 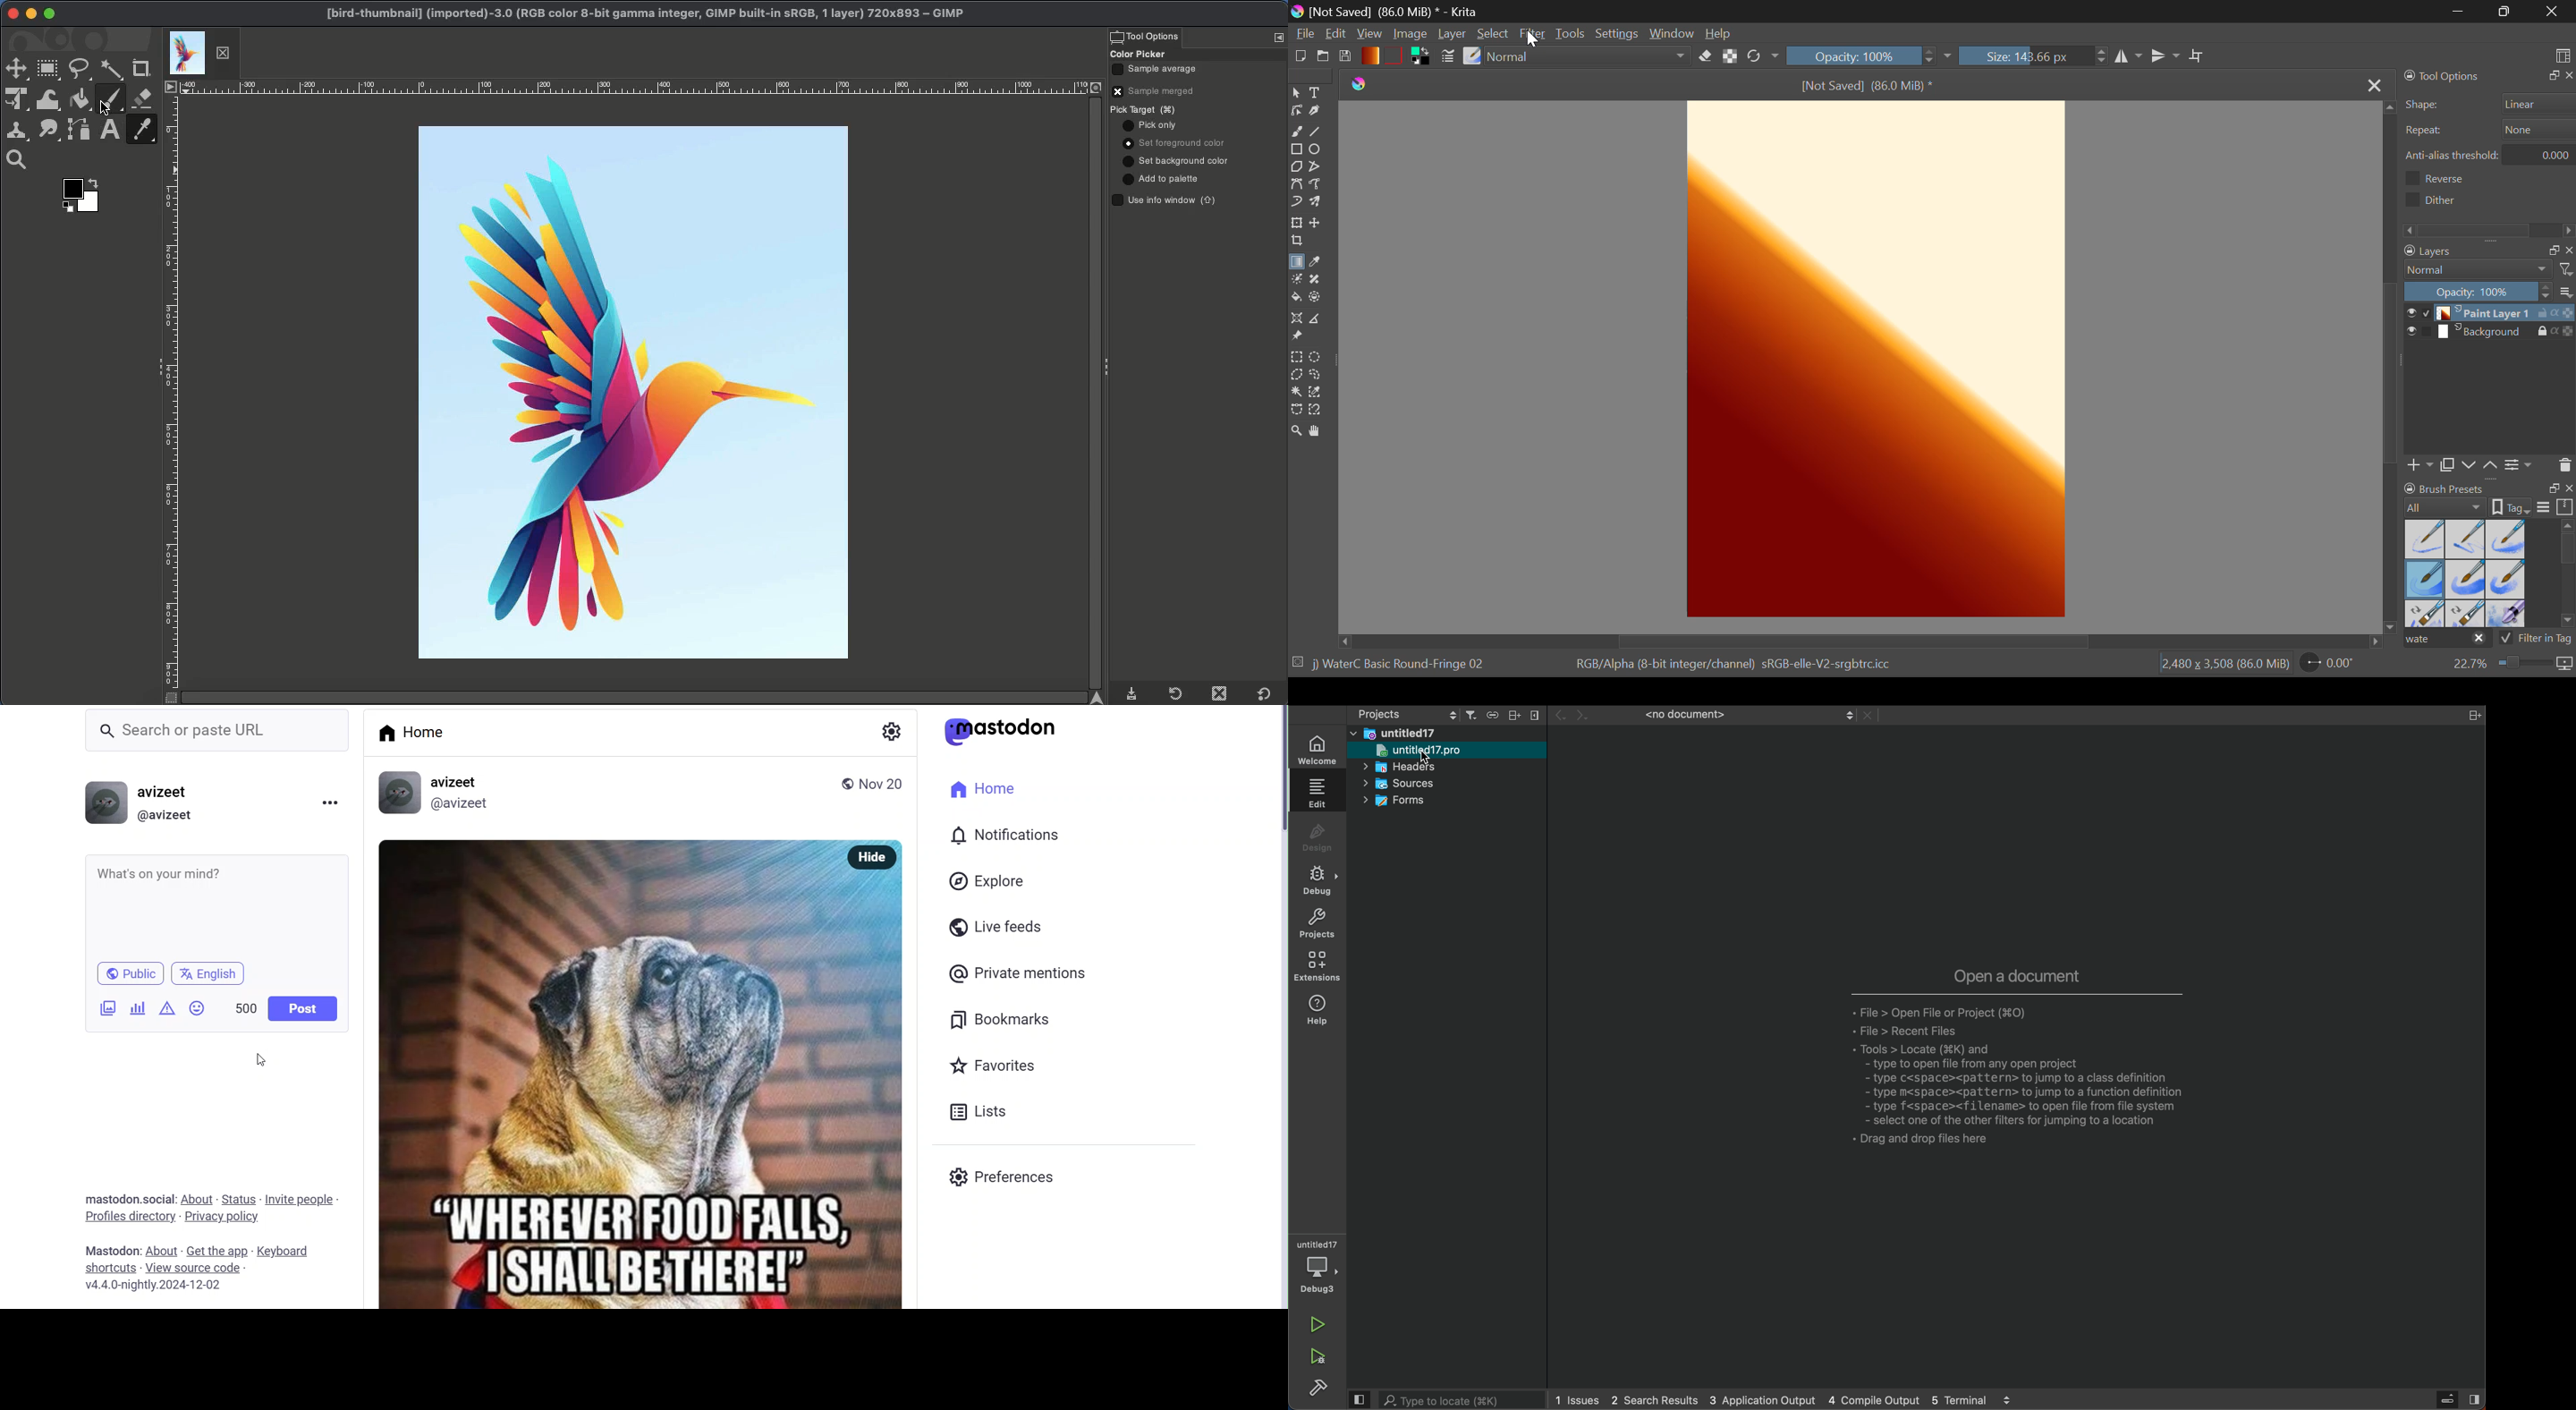 What do you see at coordinates (2544, 153) in the screenshot?
I see `anti-alias threshold ` at bounding box center [2544, 153].